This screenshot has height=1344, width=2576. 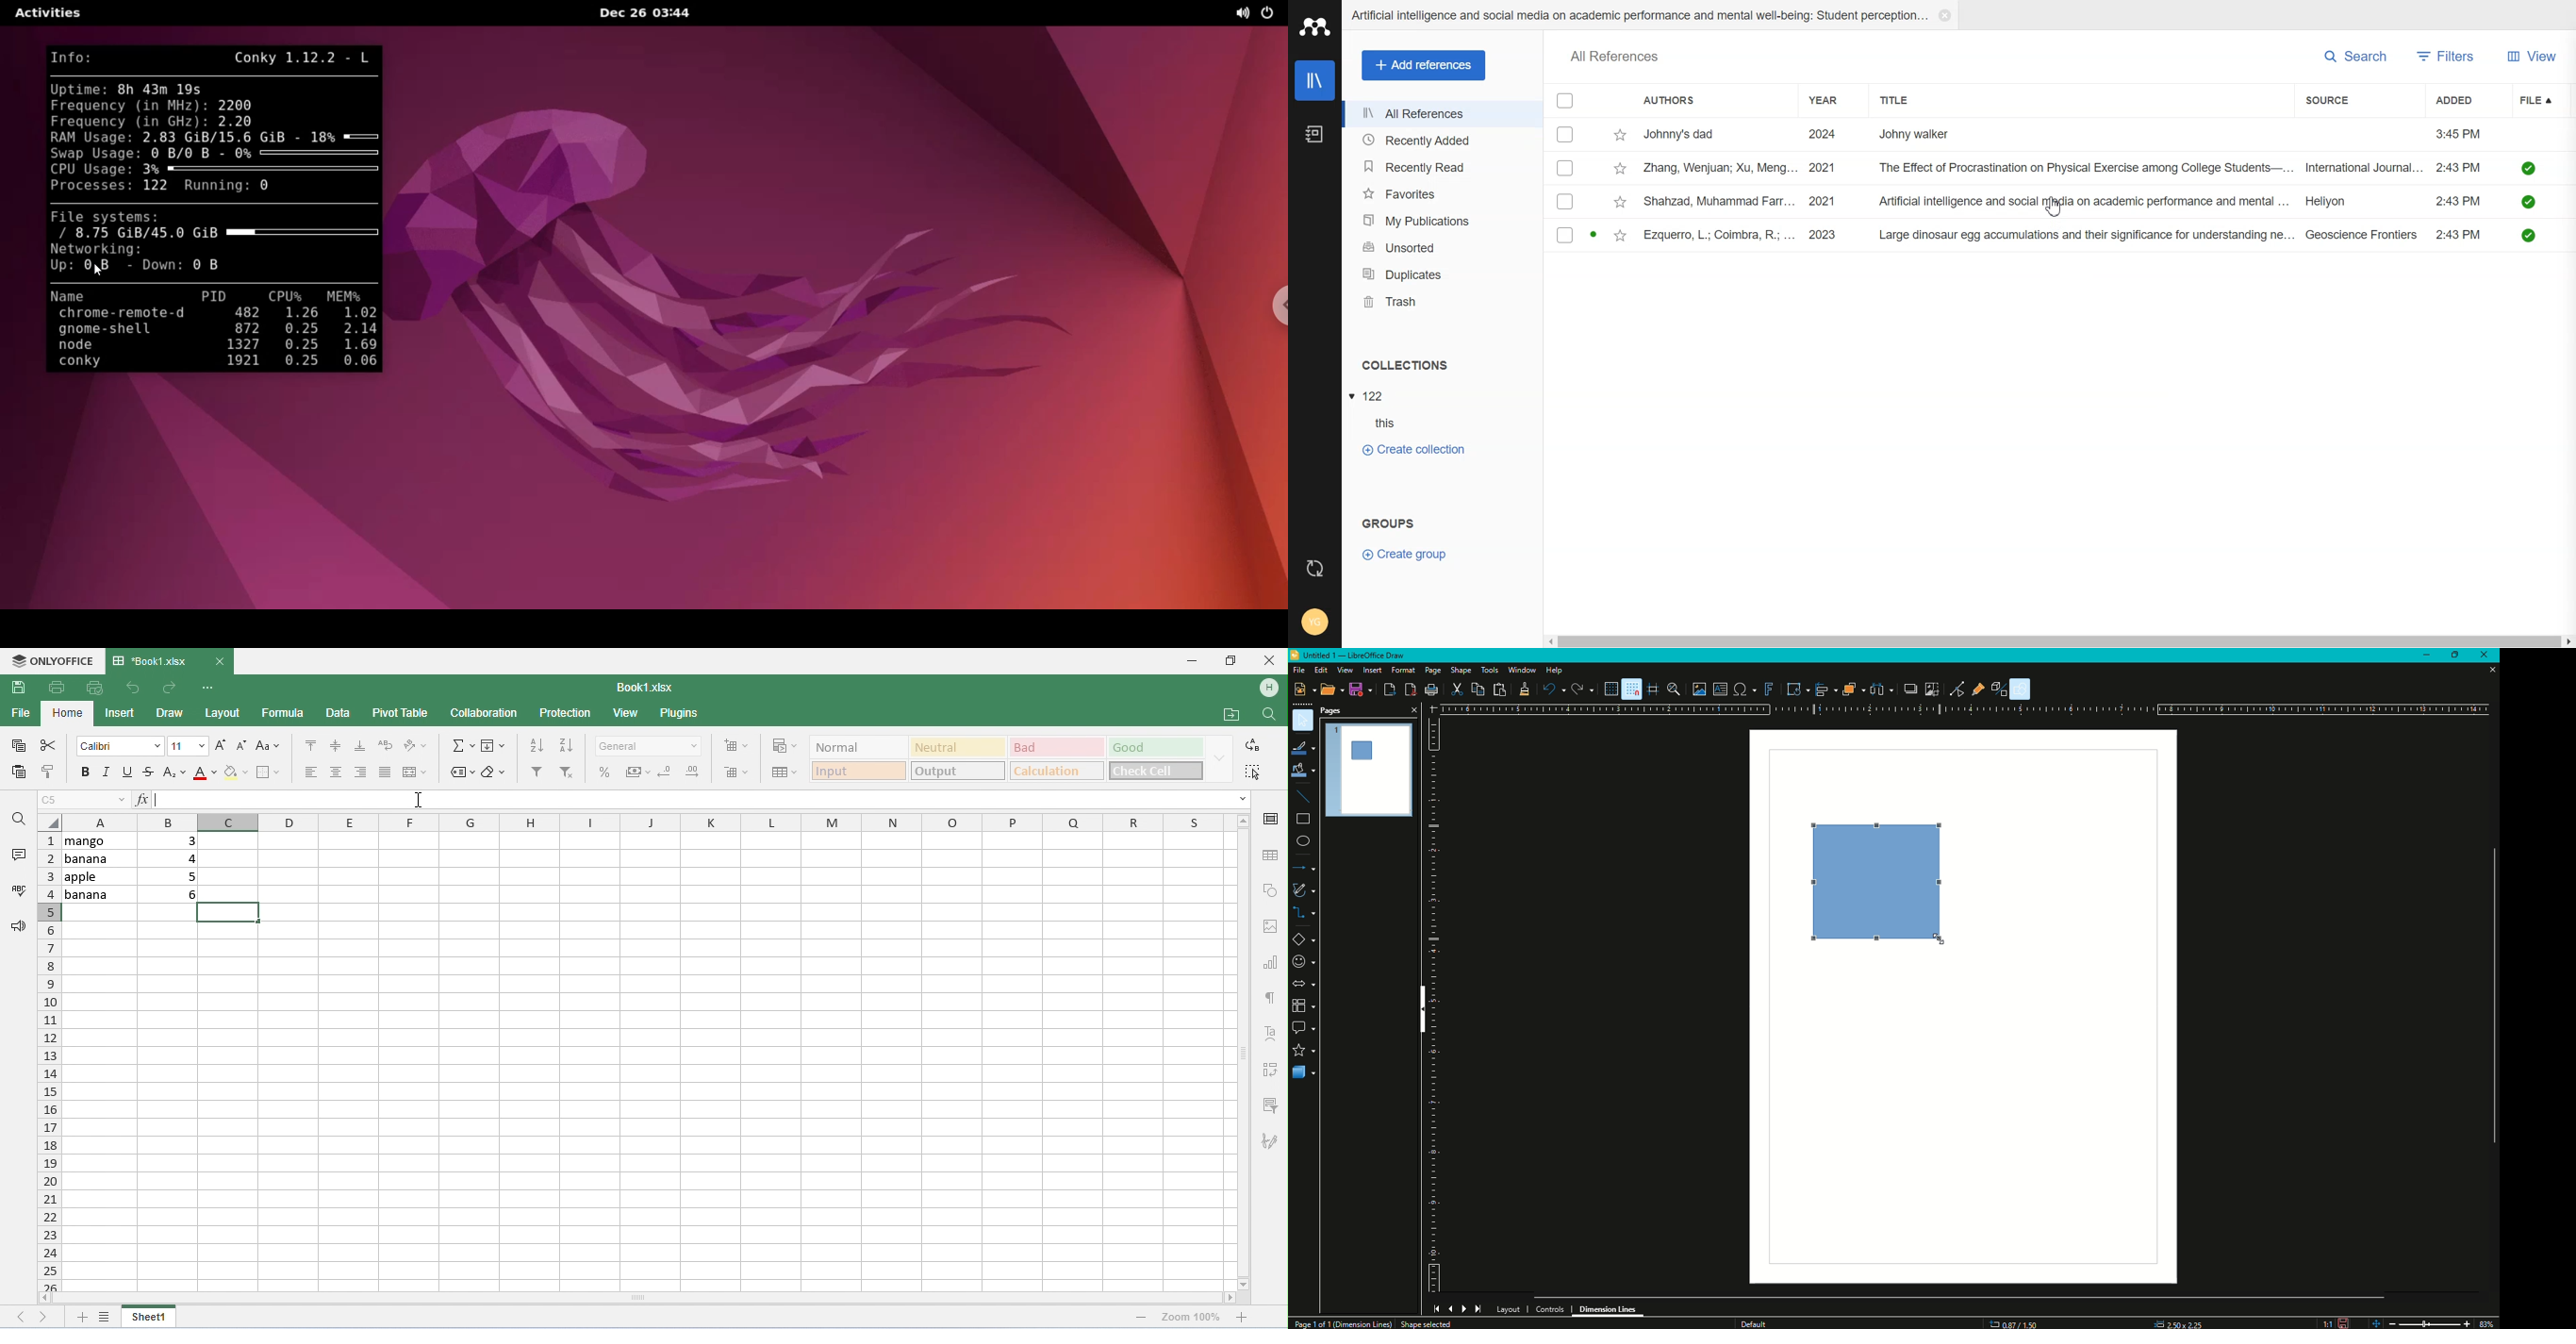 I want to click on Page, so click(x=1432, y=671).